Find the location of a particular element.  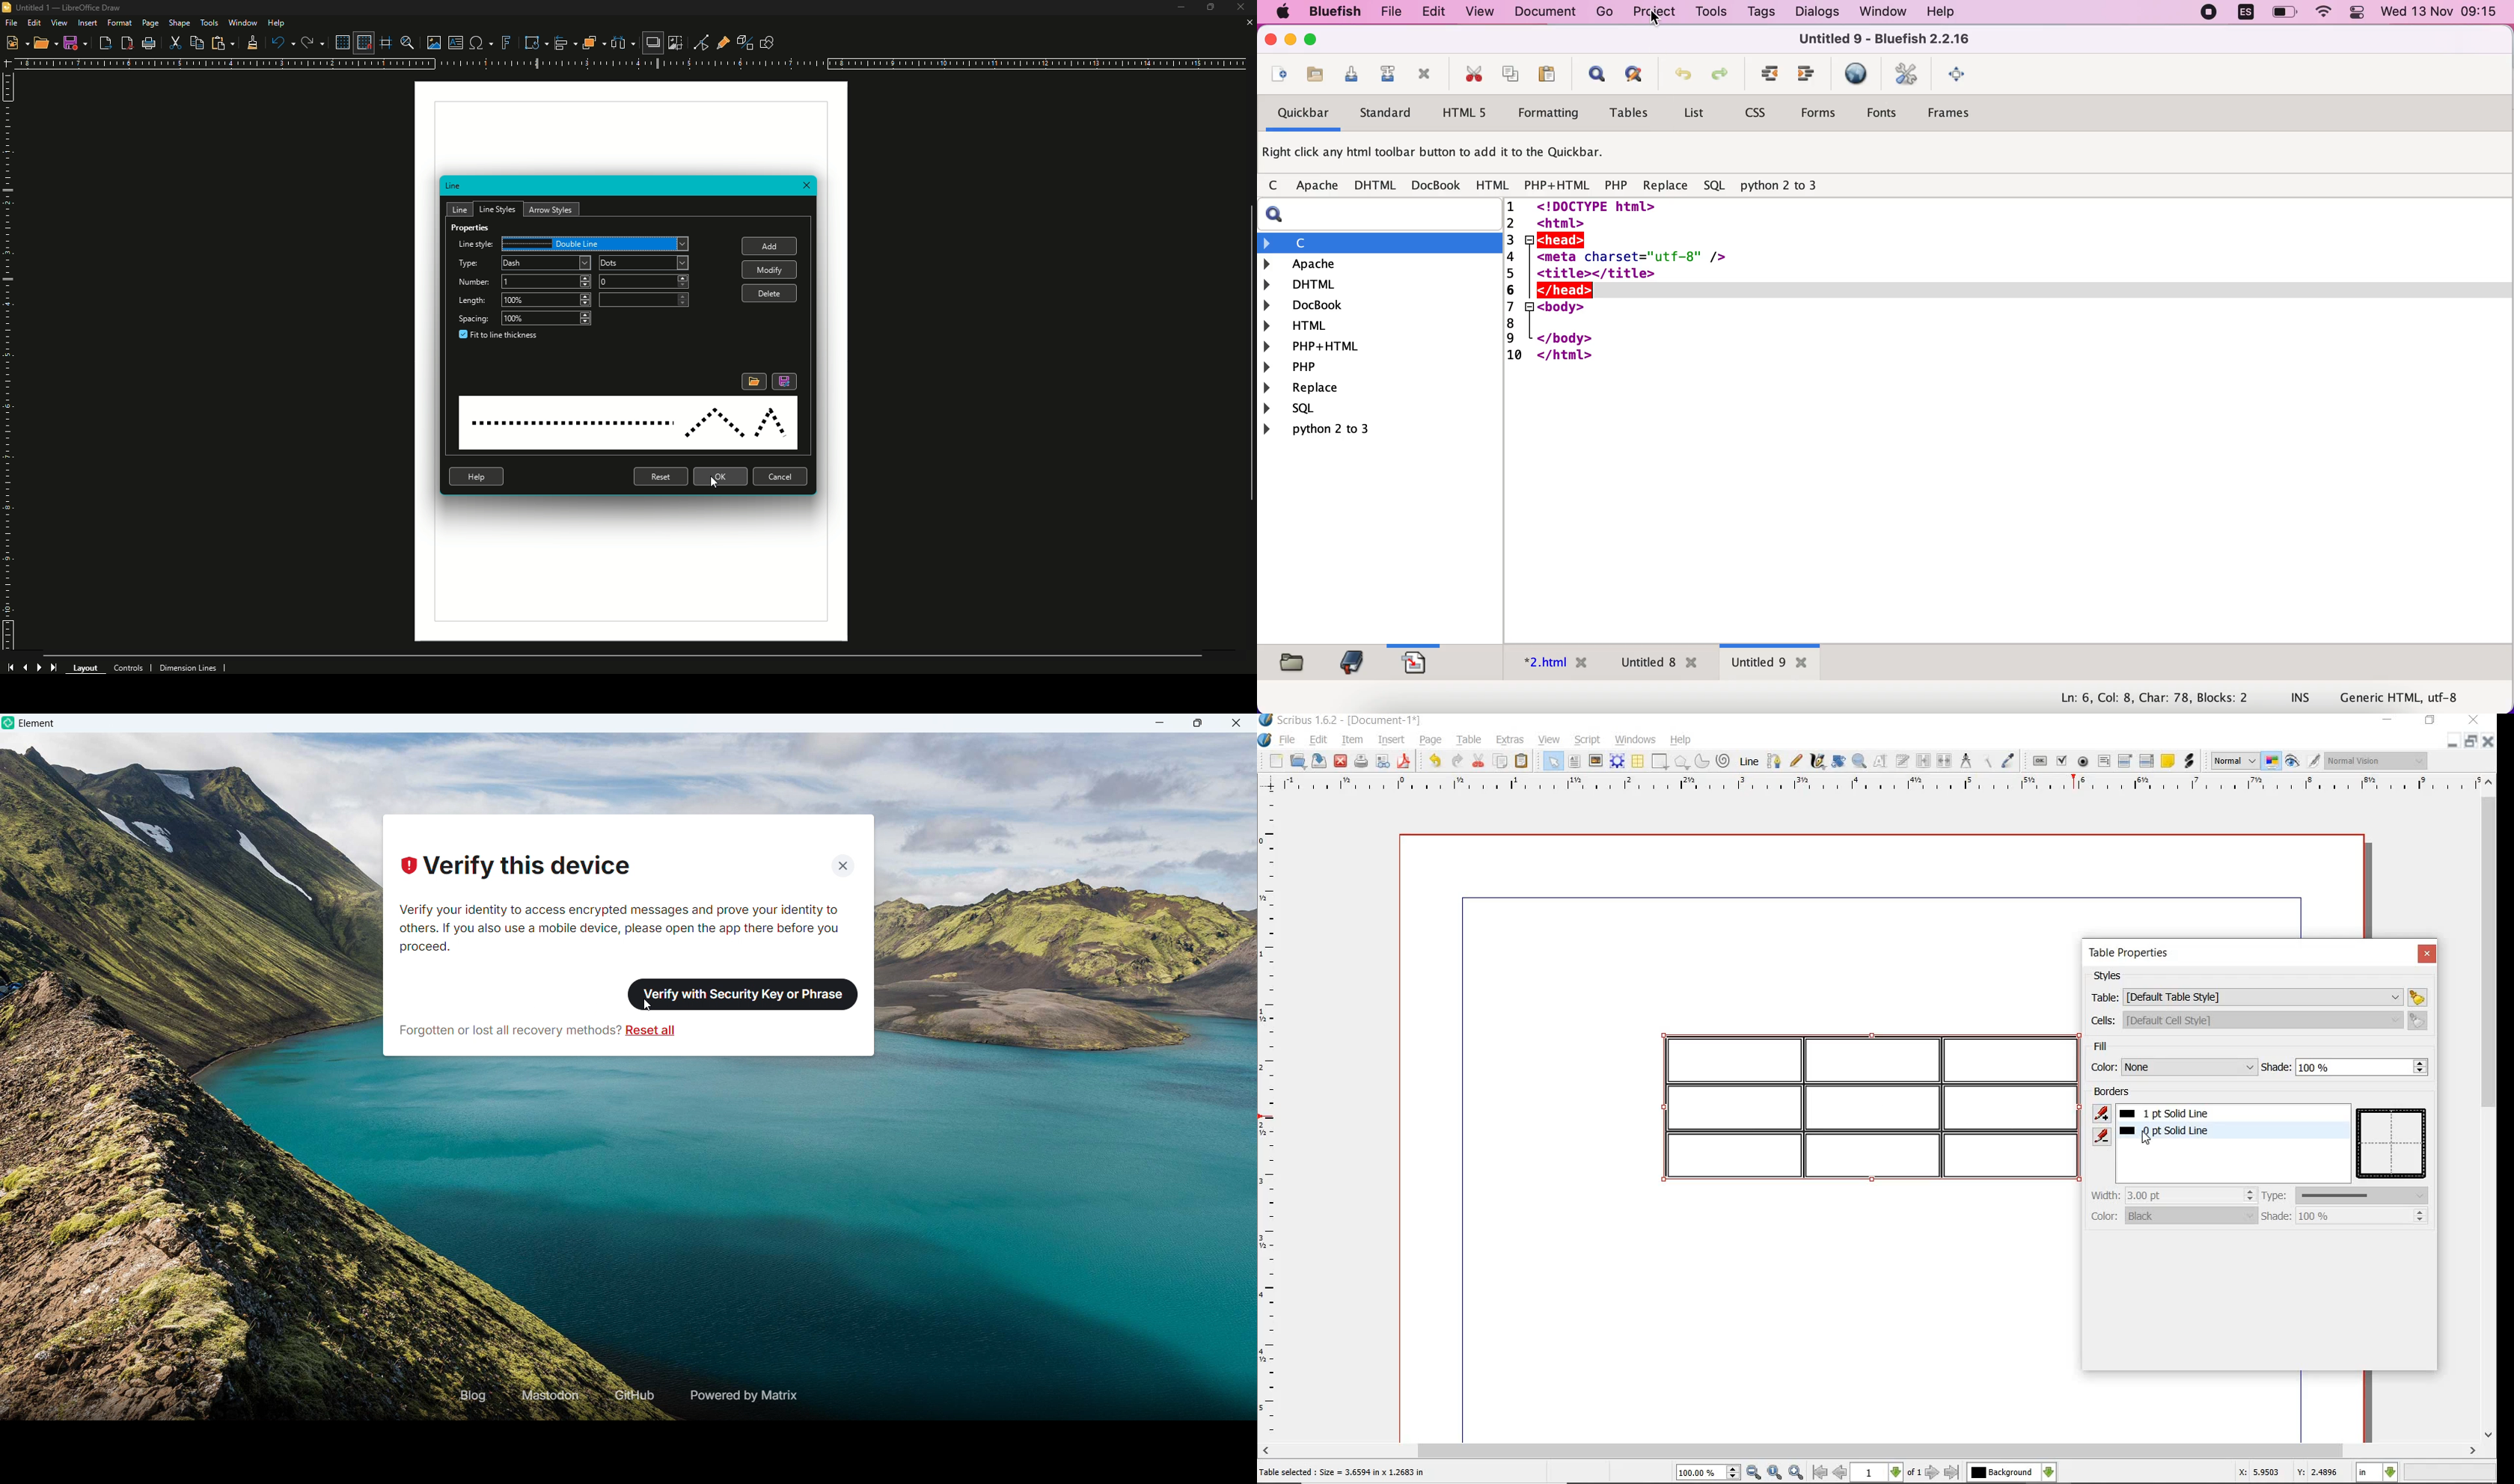

Page is located at coordinates (149, 24).